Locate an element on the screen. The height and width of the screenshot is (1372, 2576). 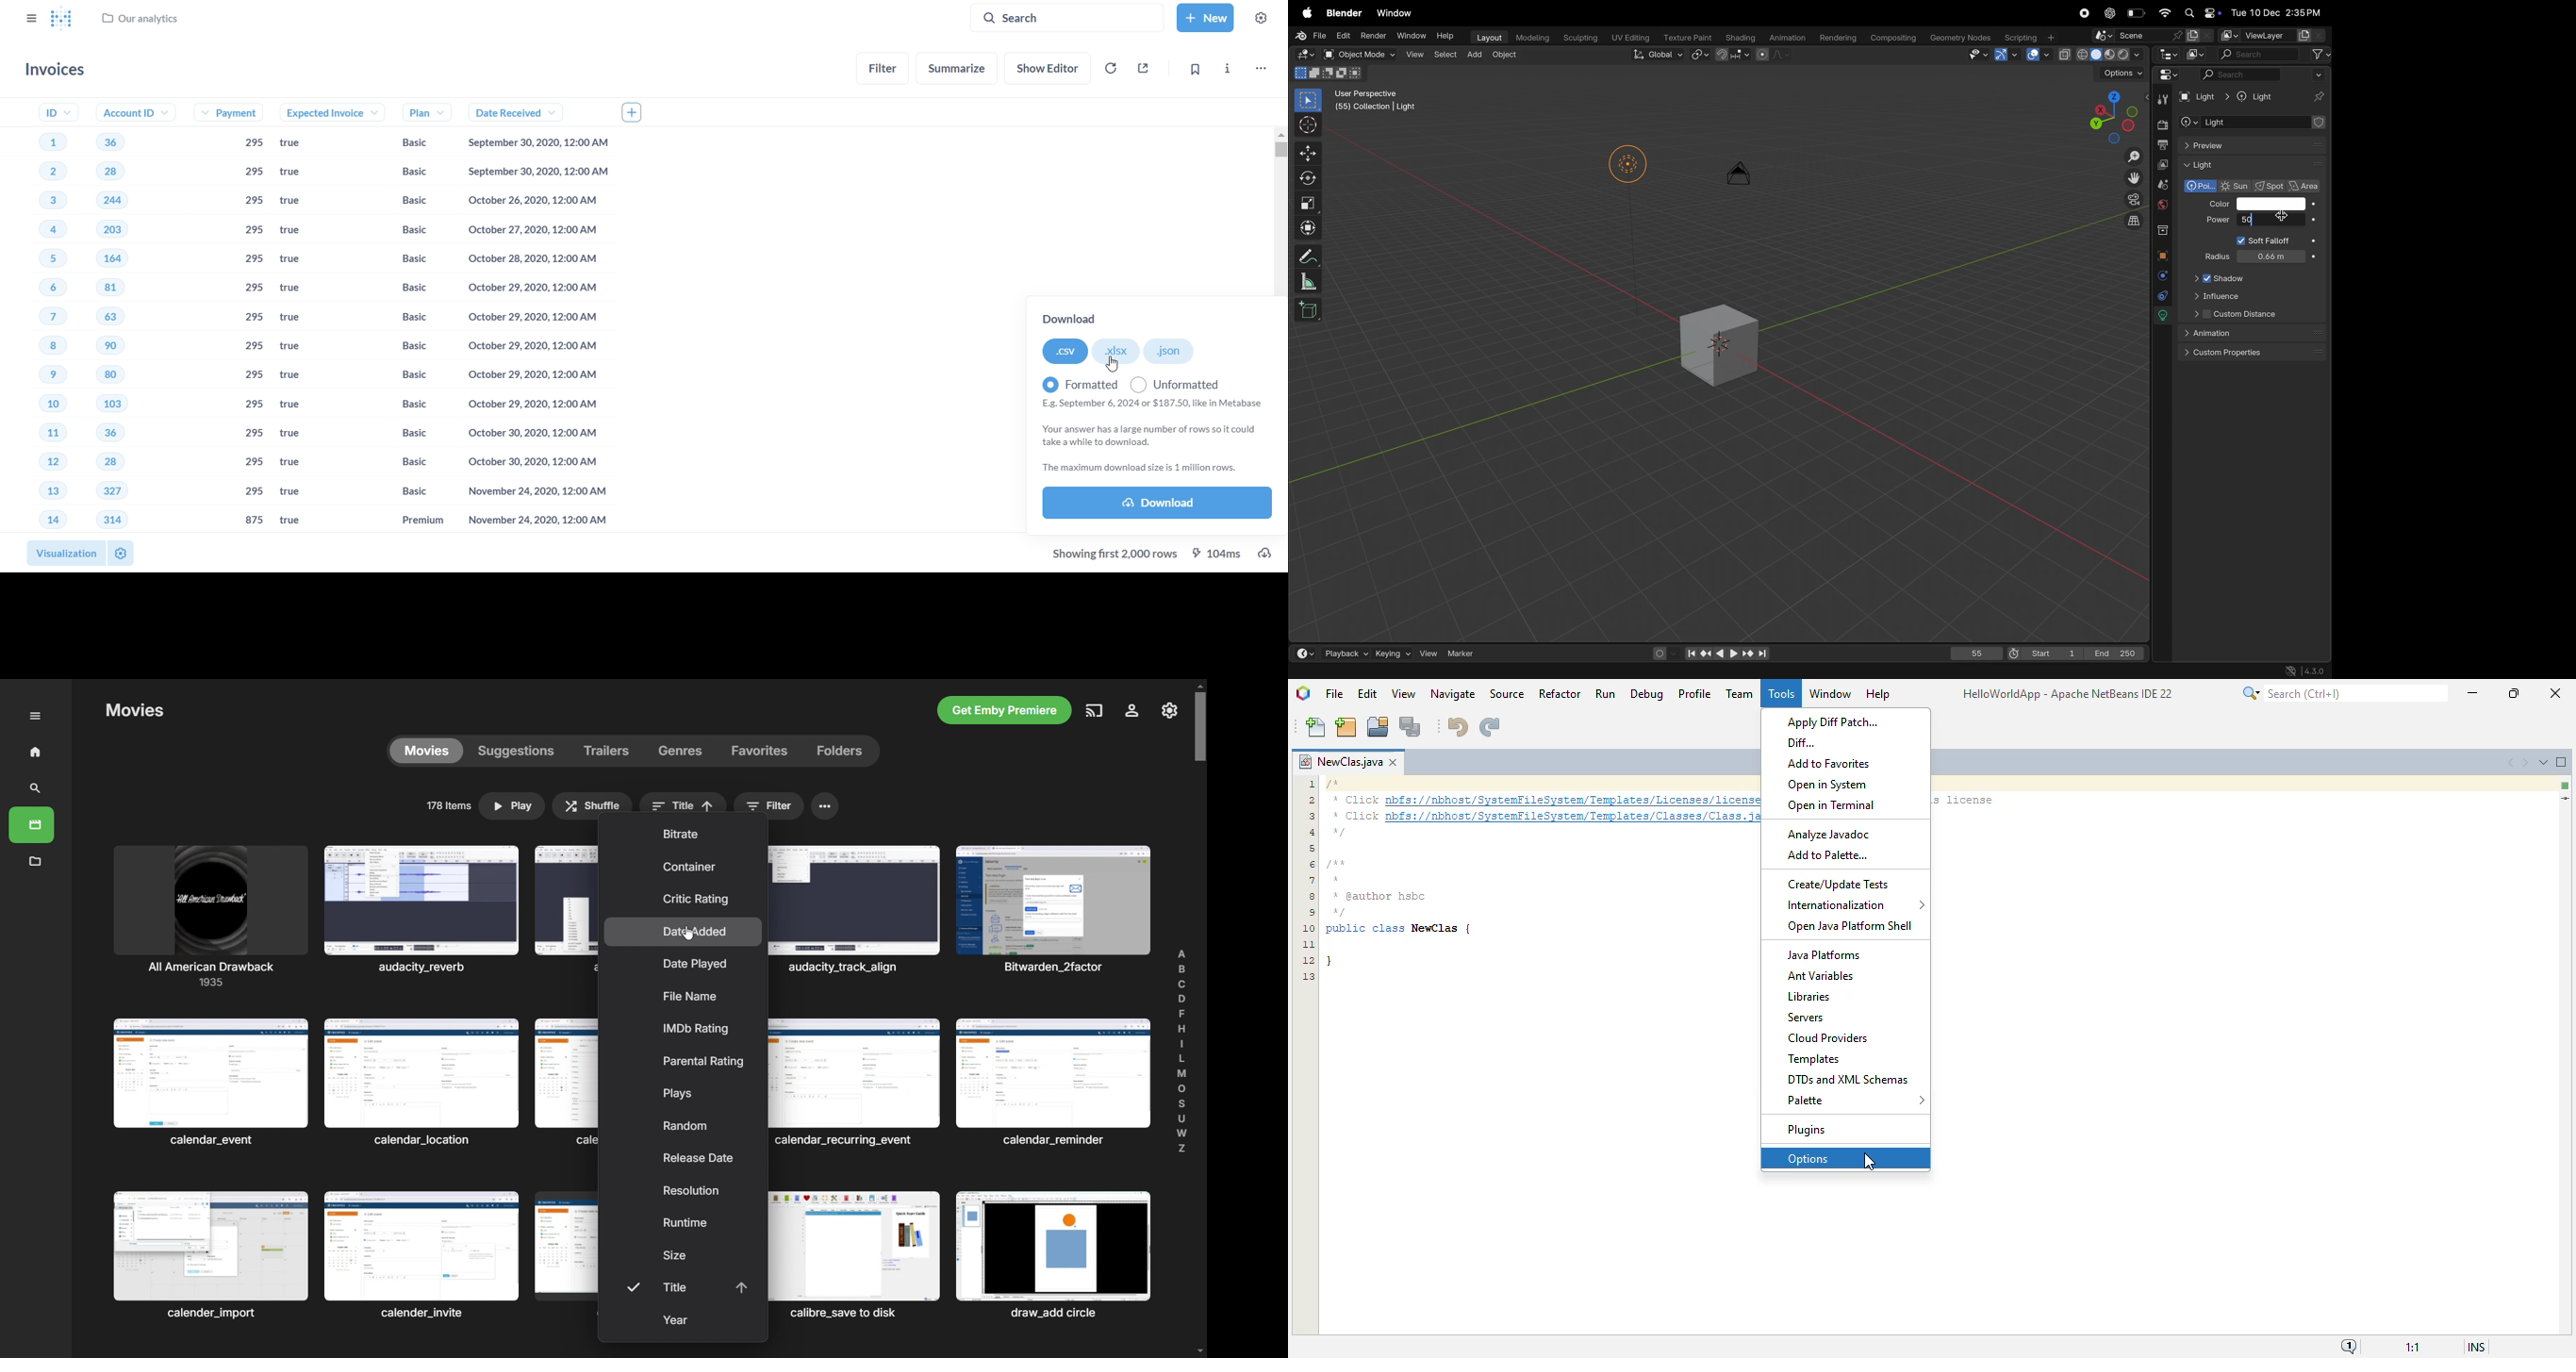
search is located at coordinates (1072, 17).